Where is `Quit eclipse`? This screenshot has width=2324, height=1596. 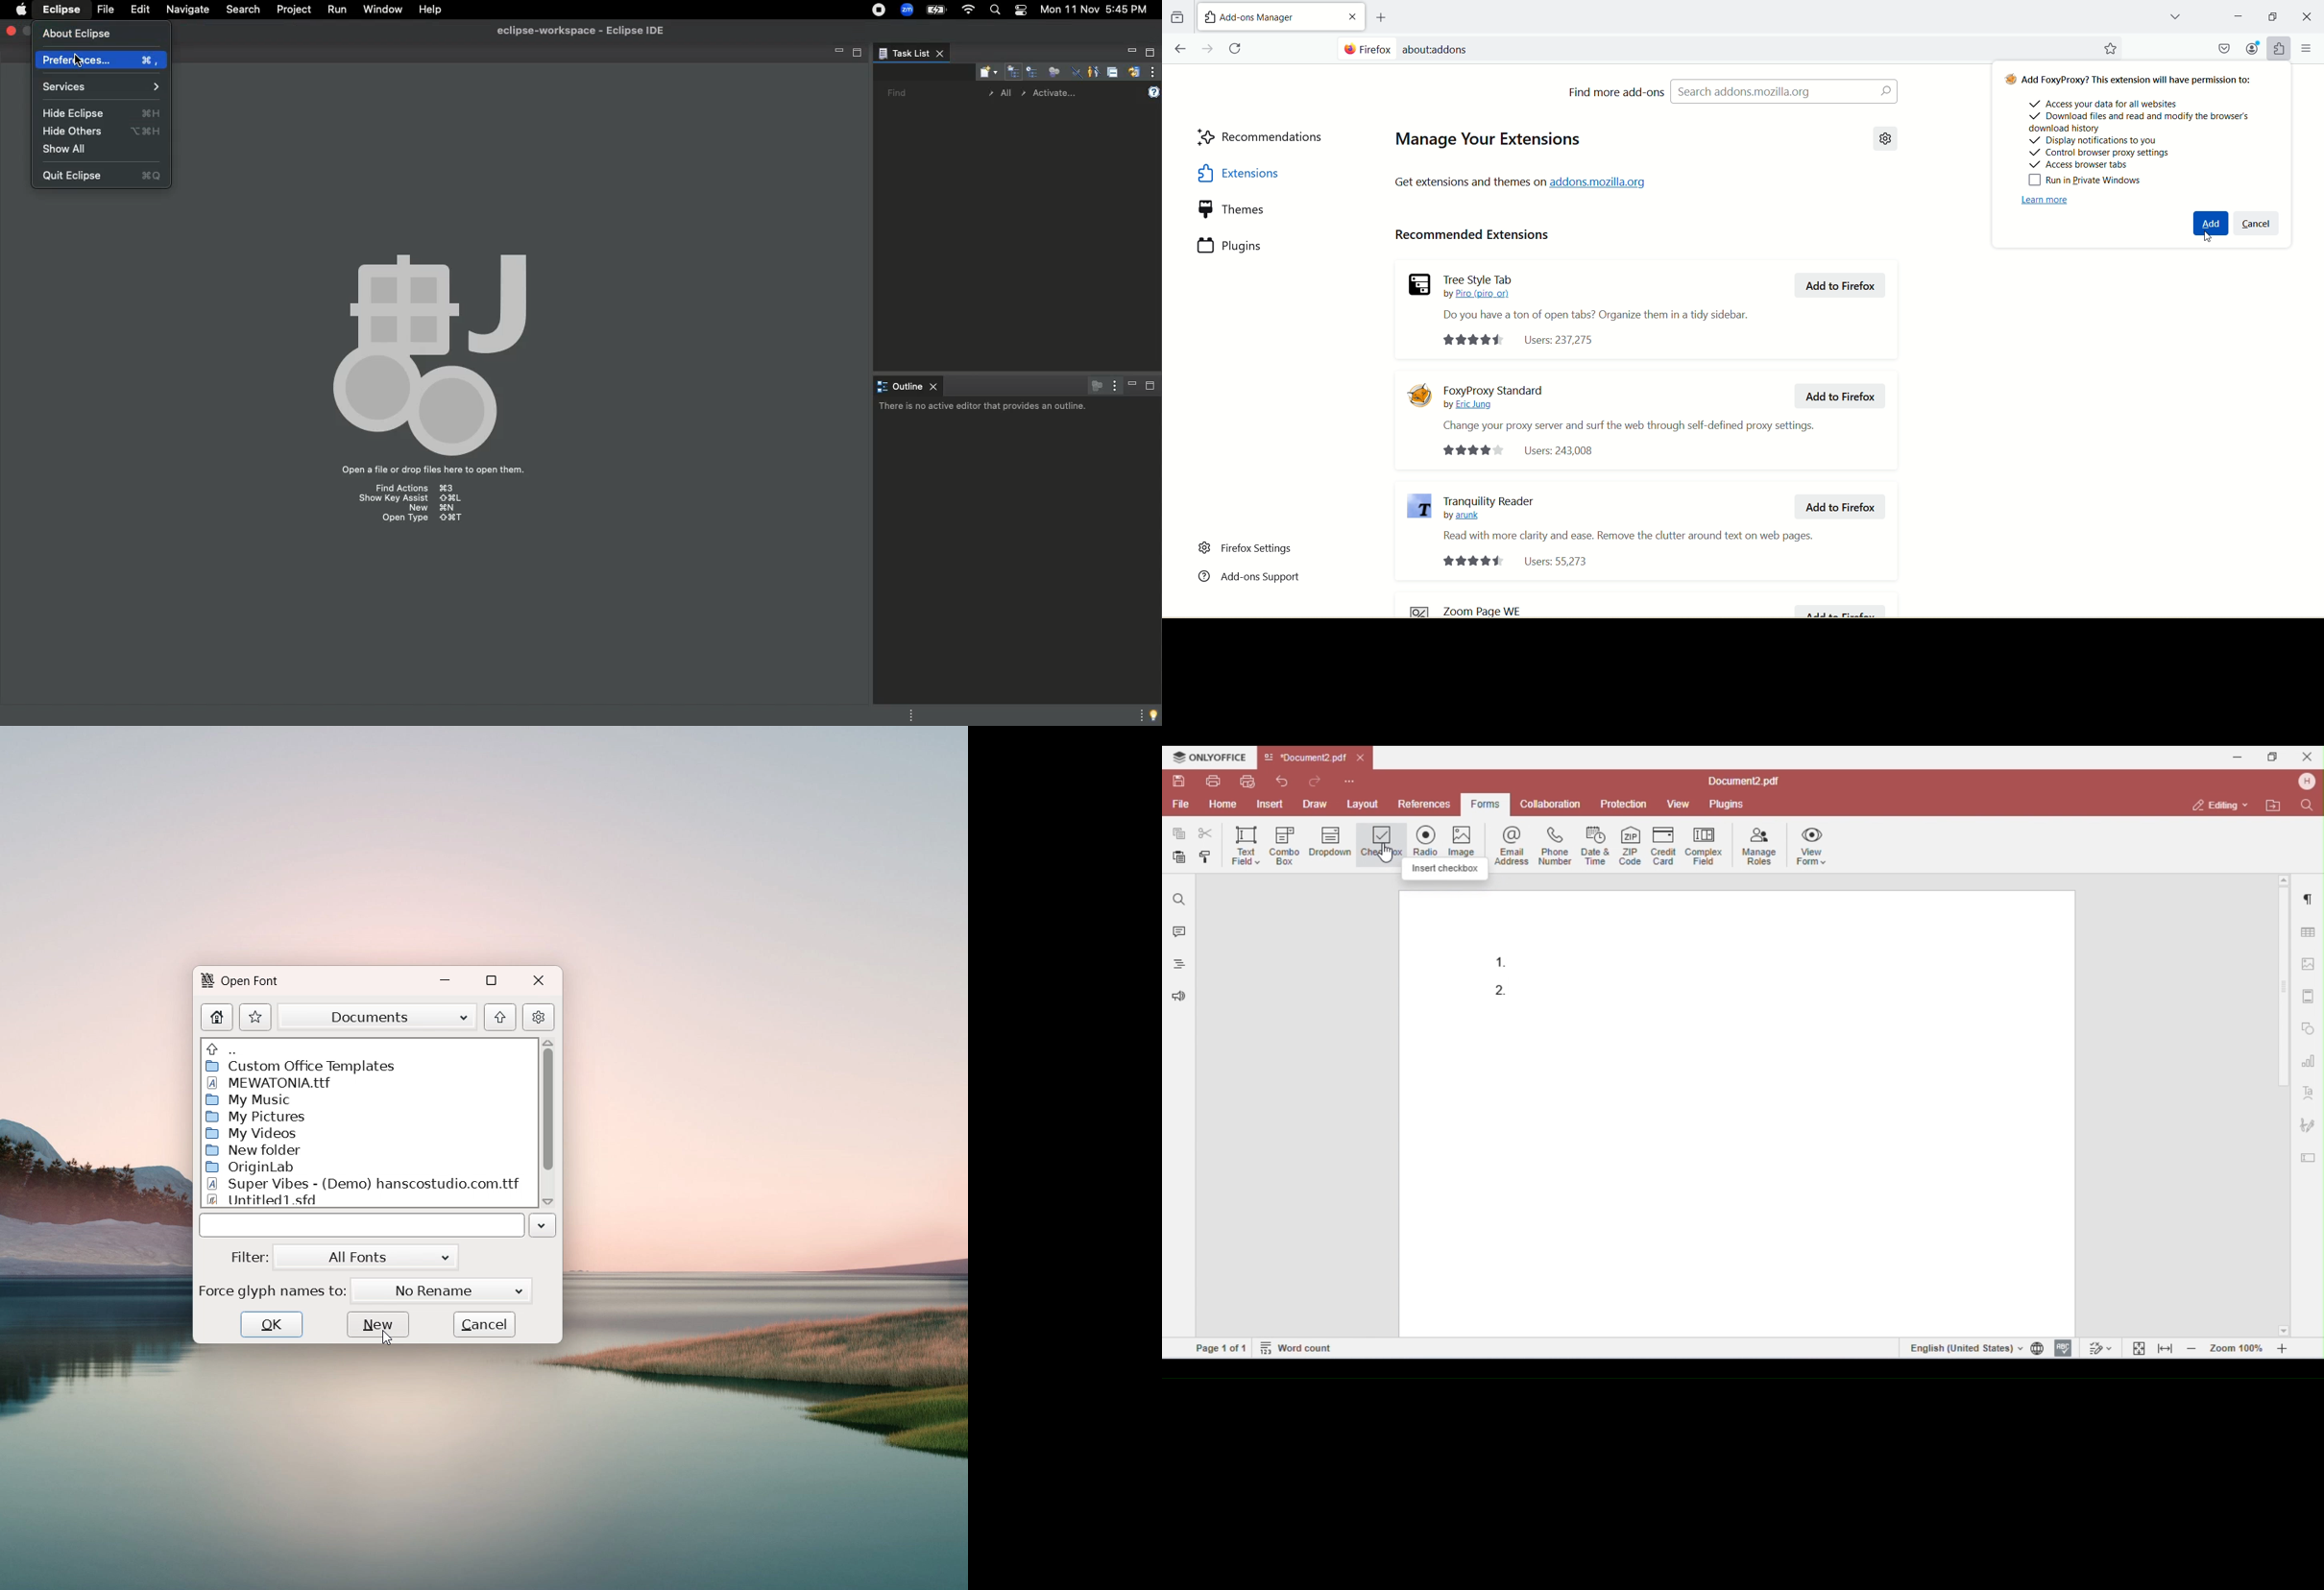 Quit eclipse is located at coordinates (103, 174).